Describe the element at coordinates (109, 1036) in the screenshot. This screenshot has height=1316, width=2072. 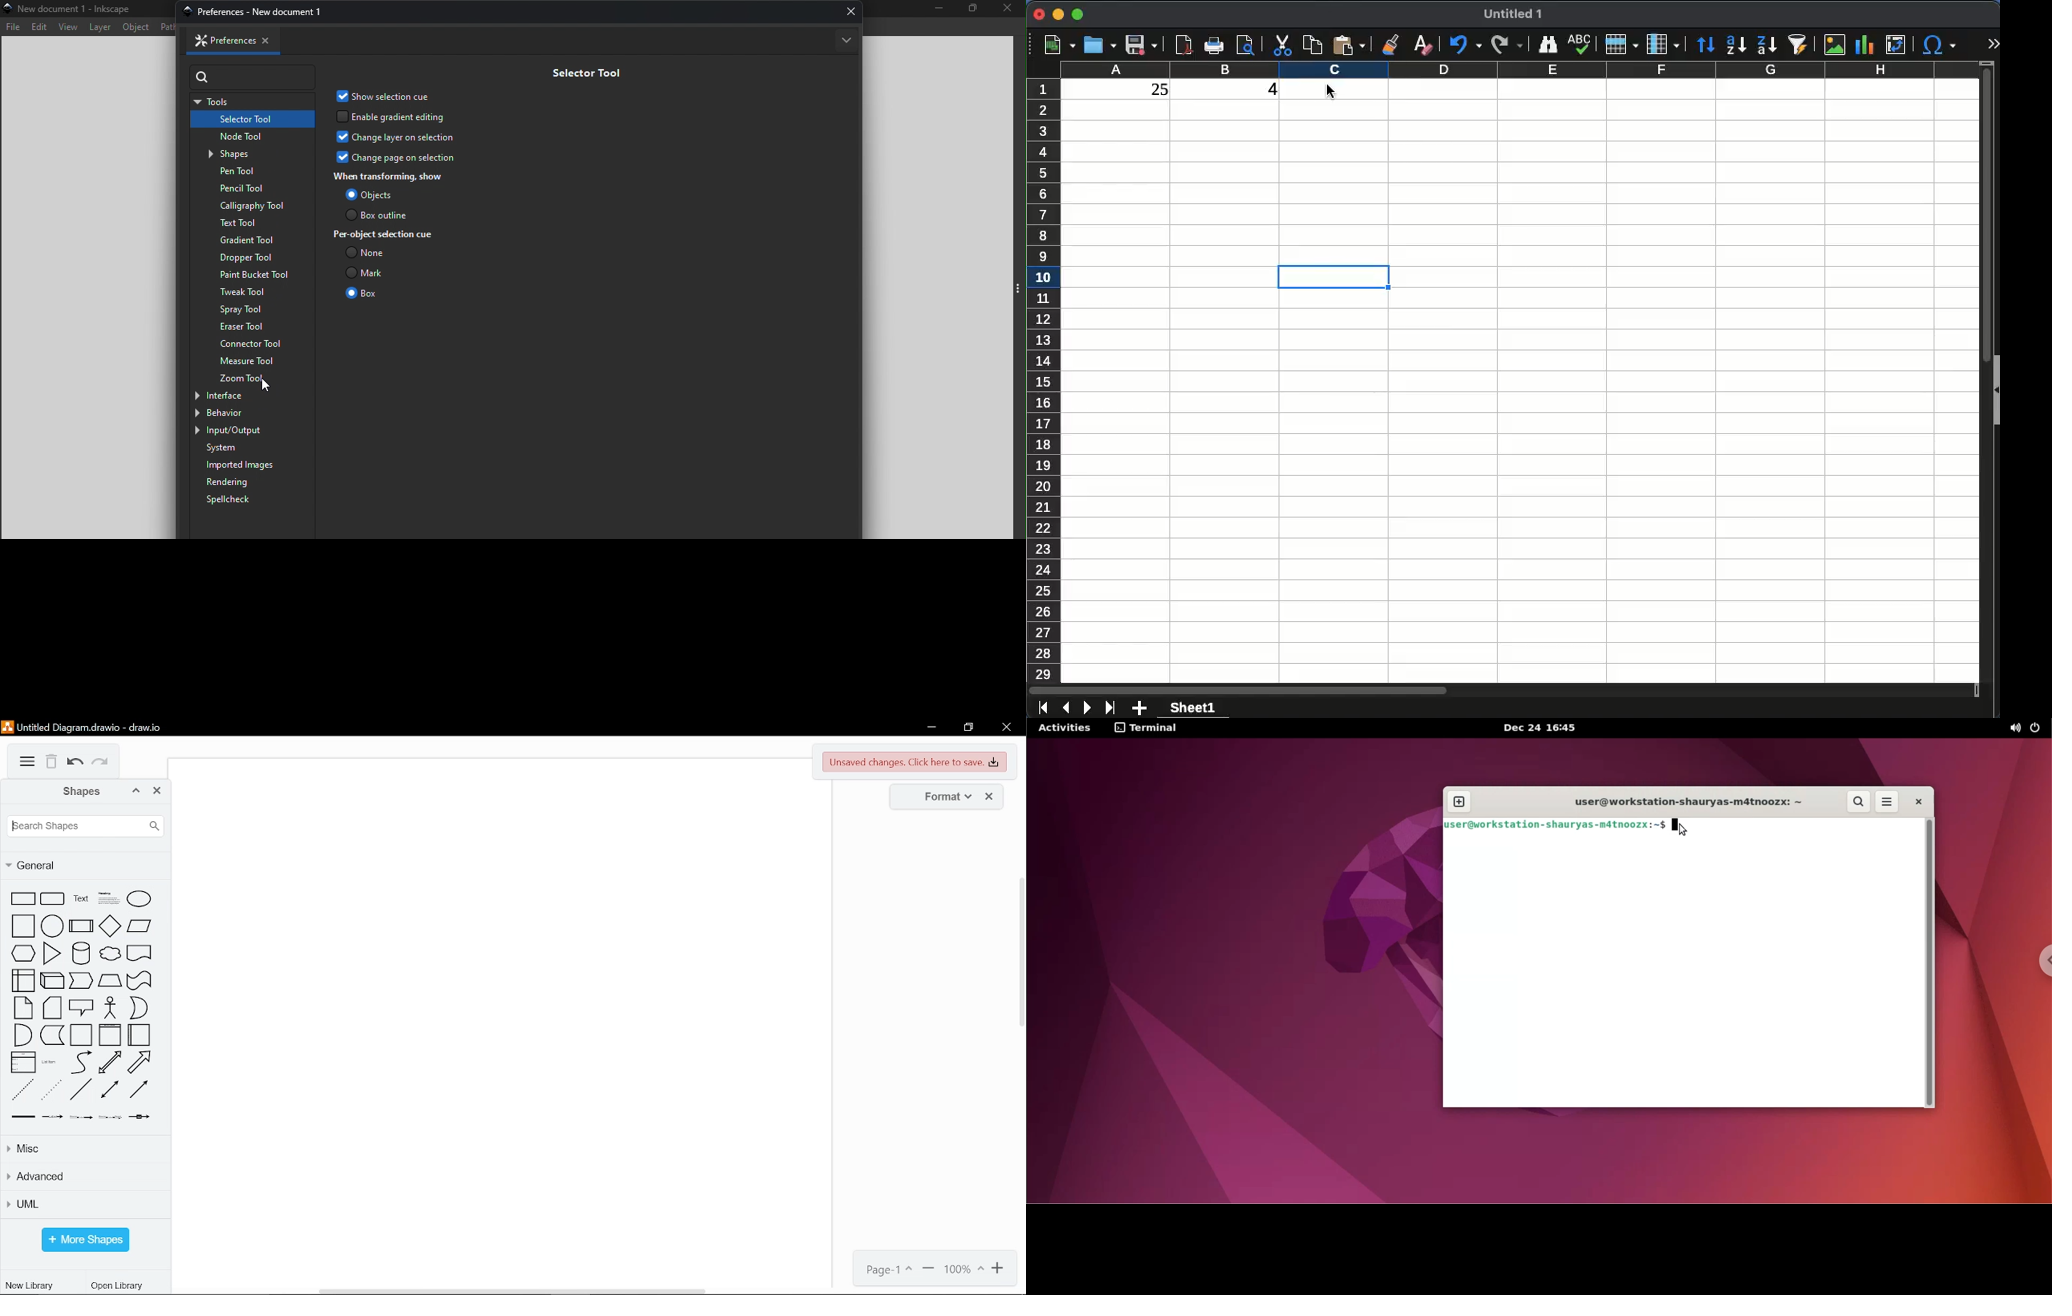
I see `vertical container` at that location.